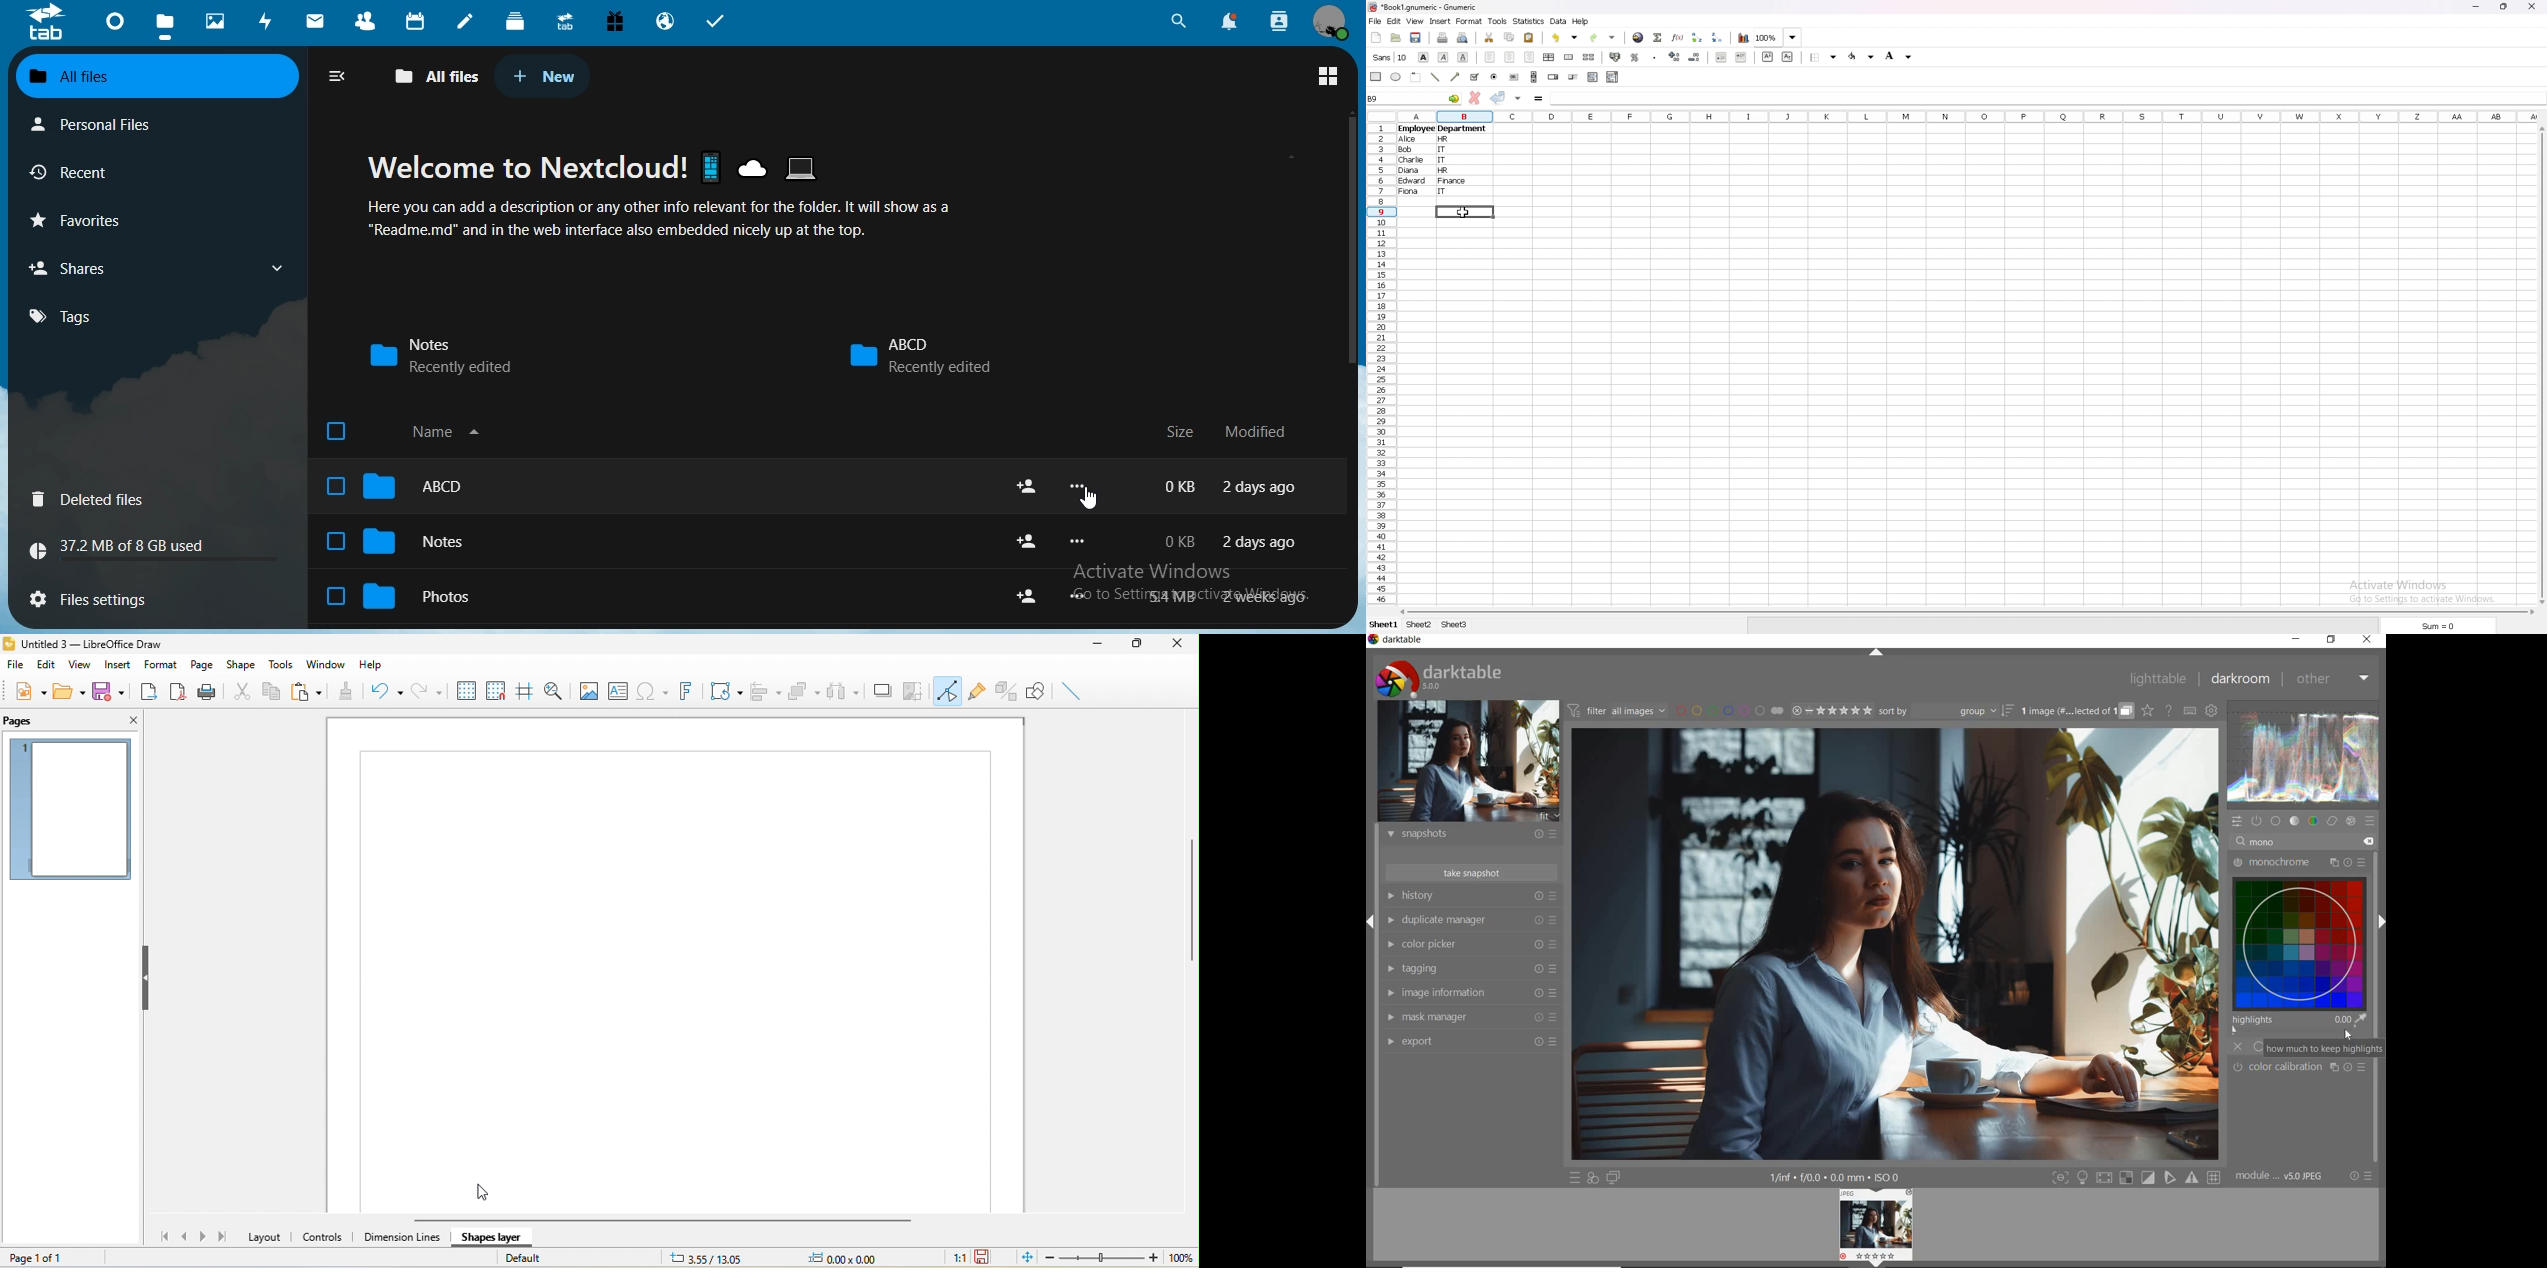 This screenshot has height=1288, width=2548. What do you see at coordinates (1038, 691) in the screenshot?
I see `show draw function` at bounding box center [1038, 691].